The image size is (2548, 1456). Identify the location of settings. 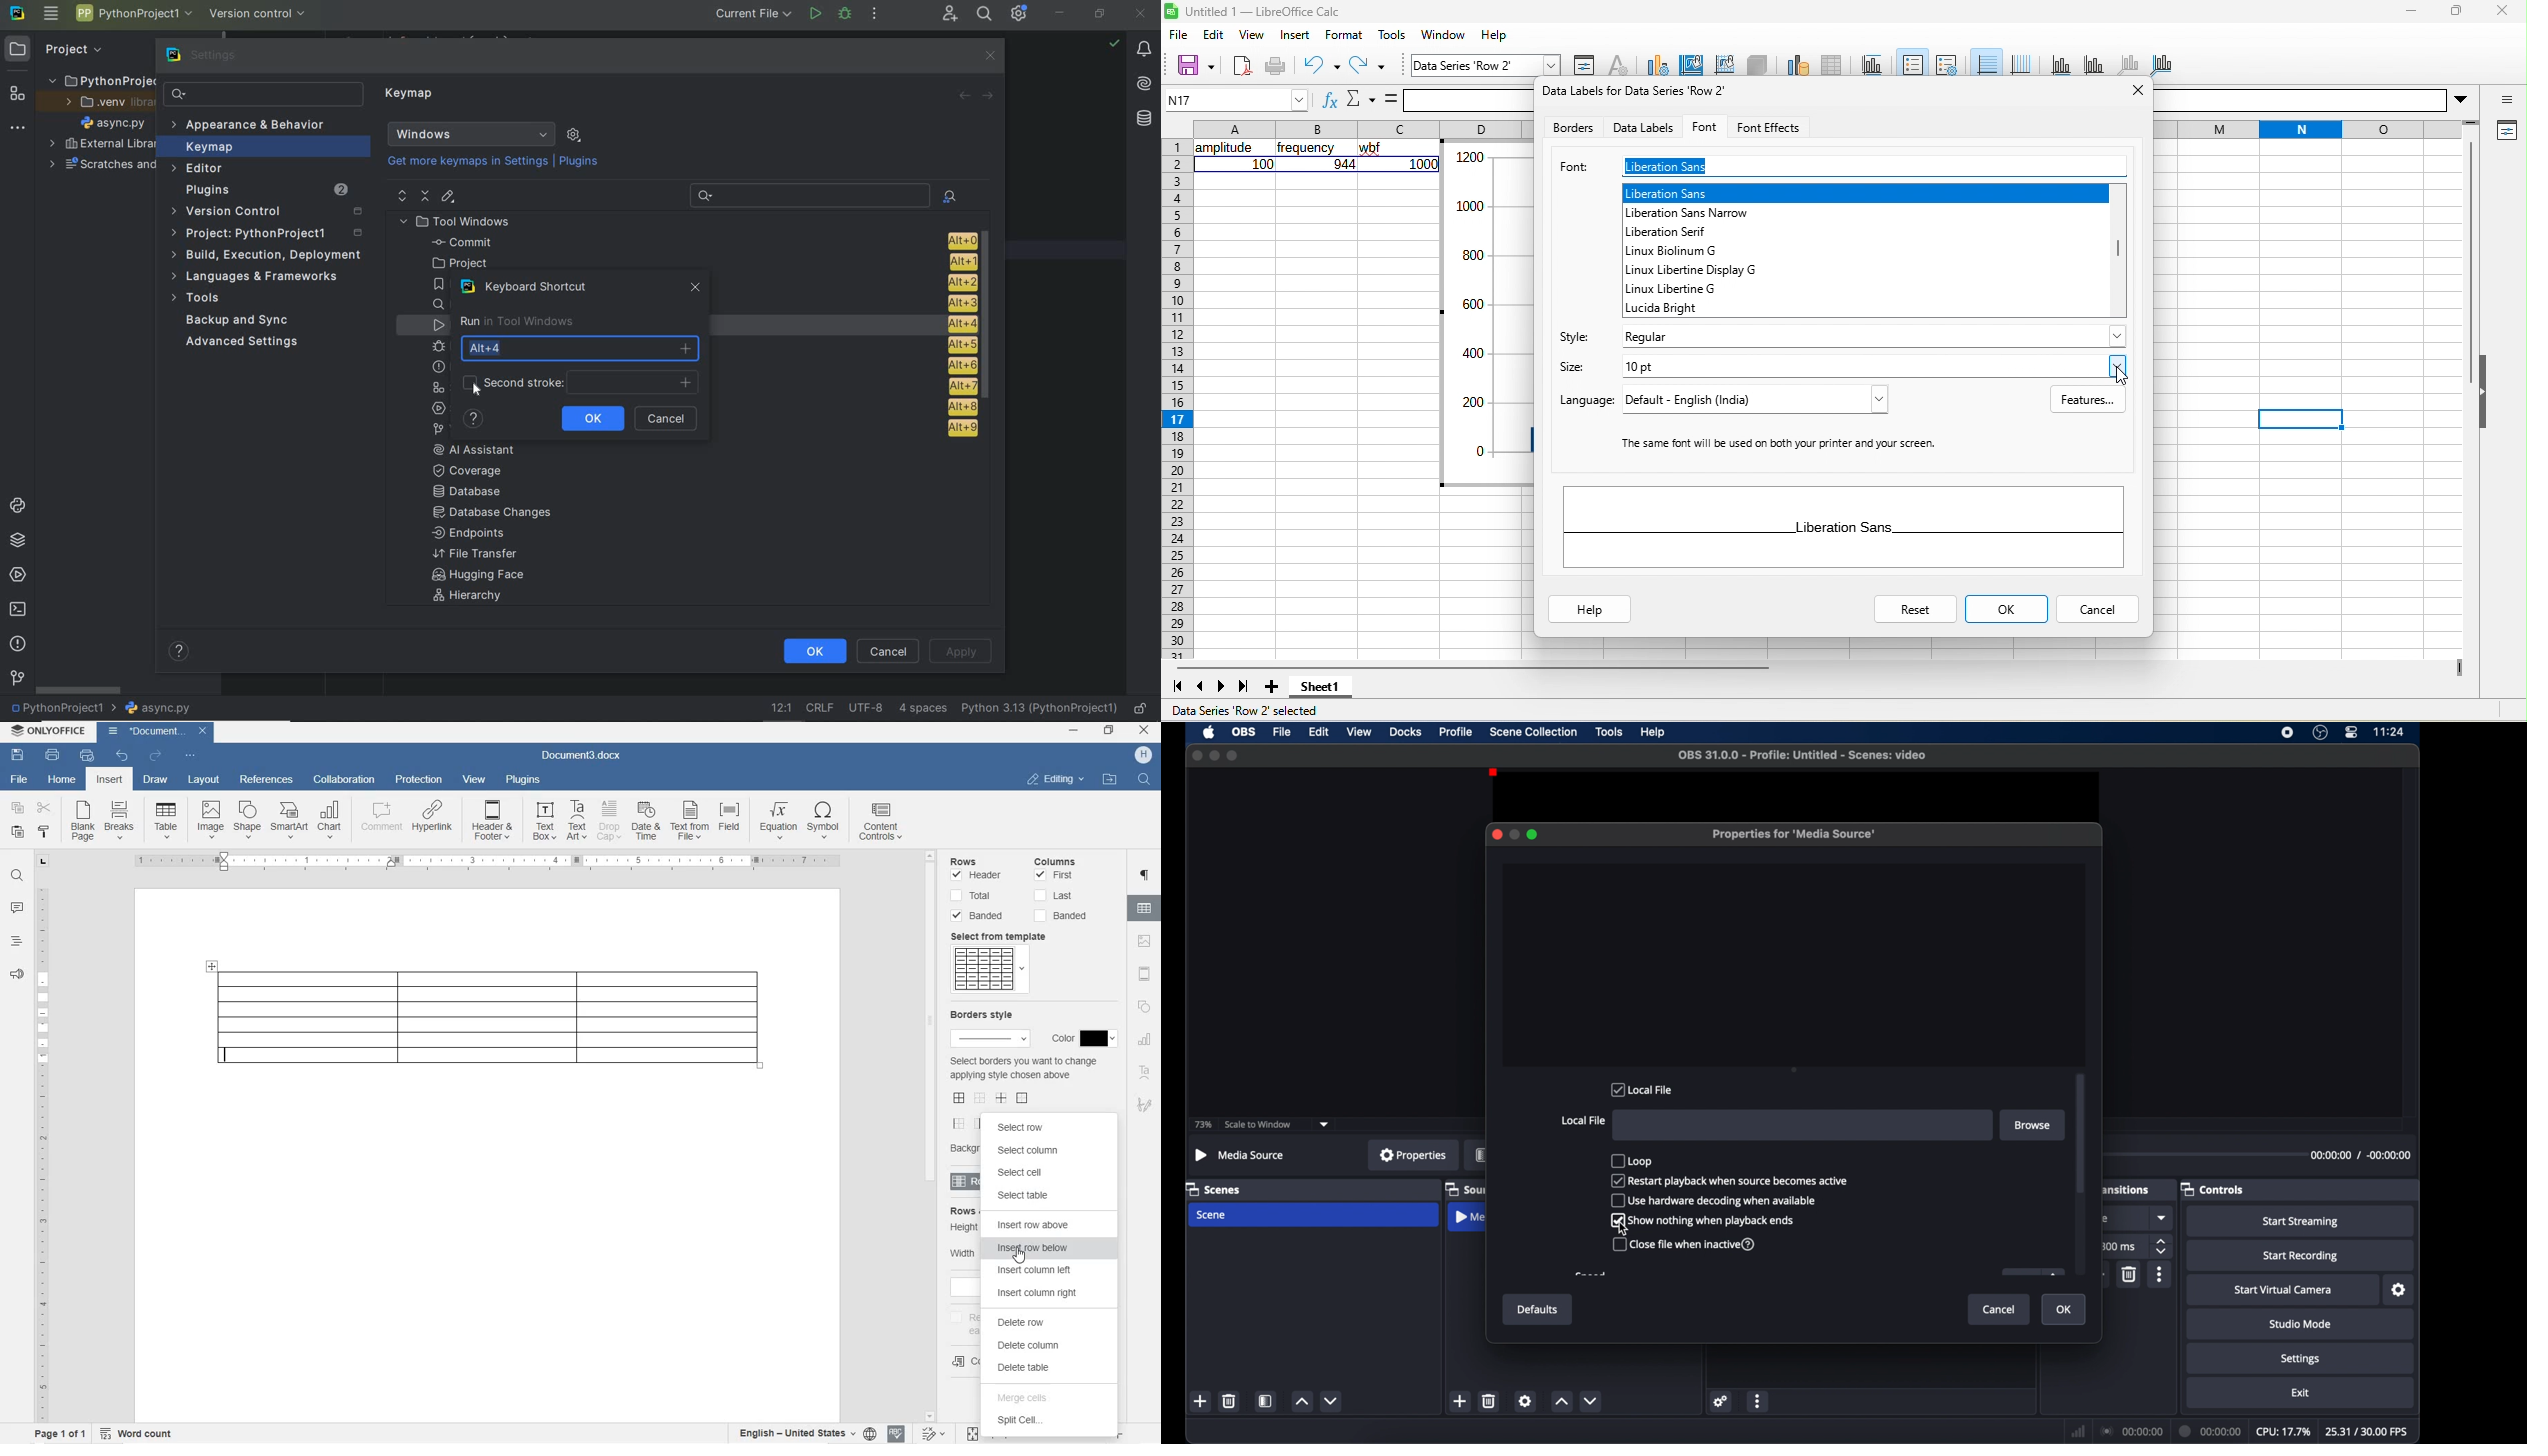
(2400, 1290).